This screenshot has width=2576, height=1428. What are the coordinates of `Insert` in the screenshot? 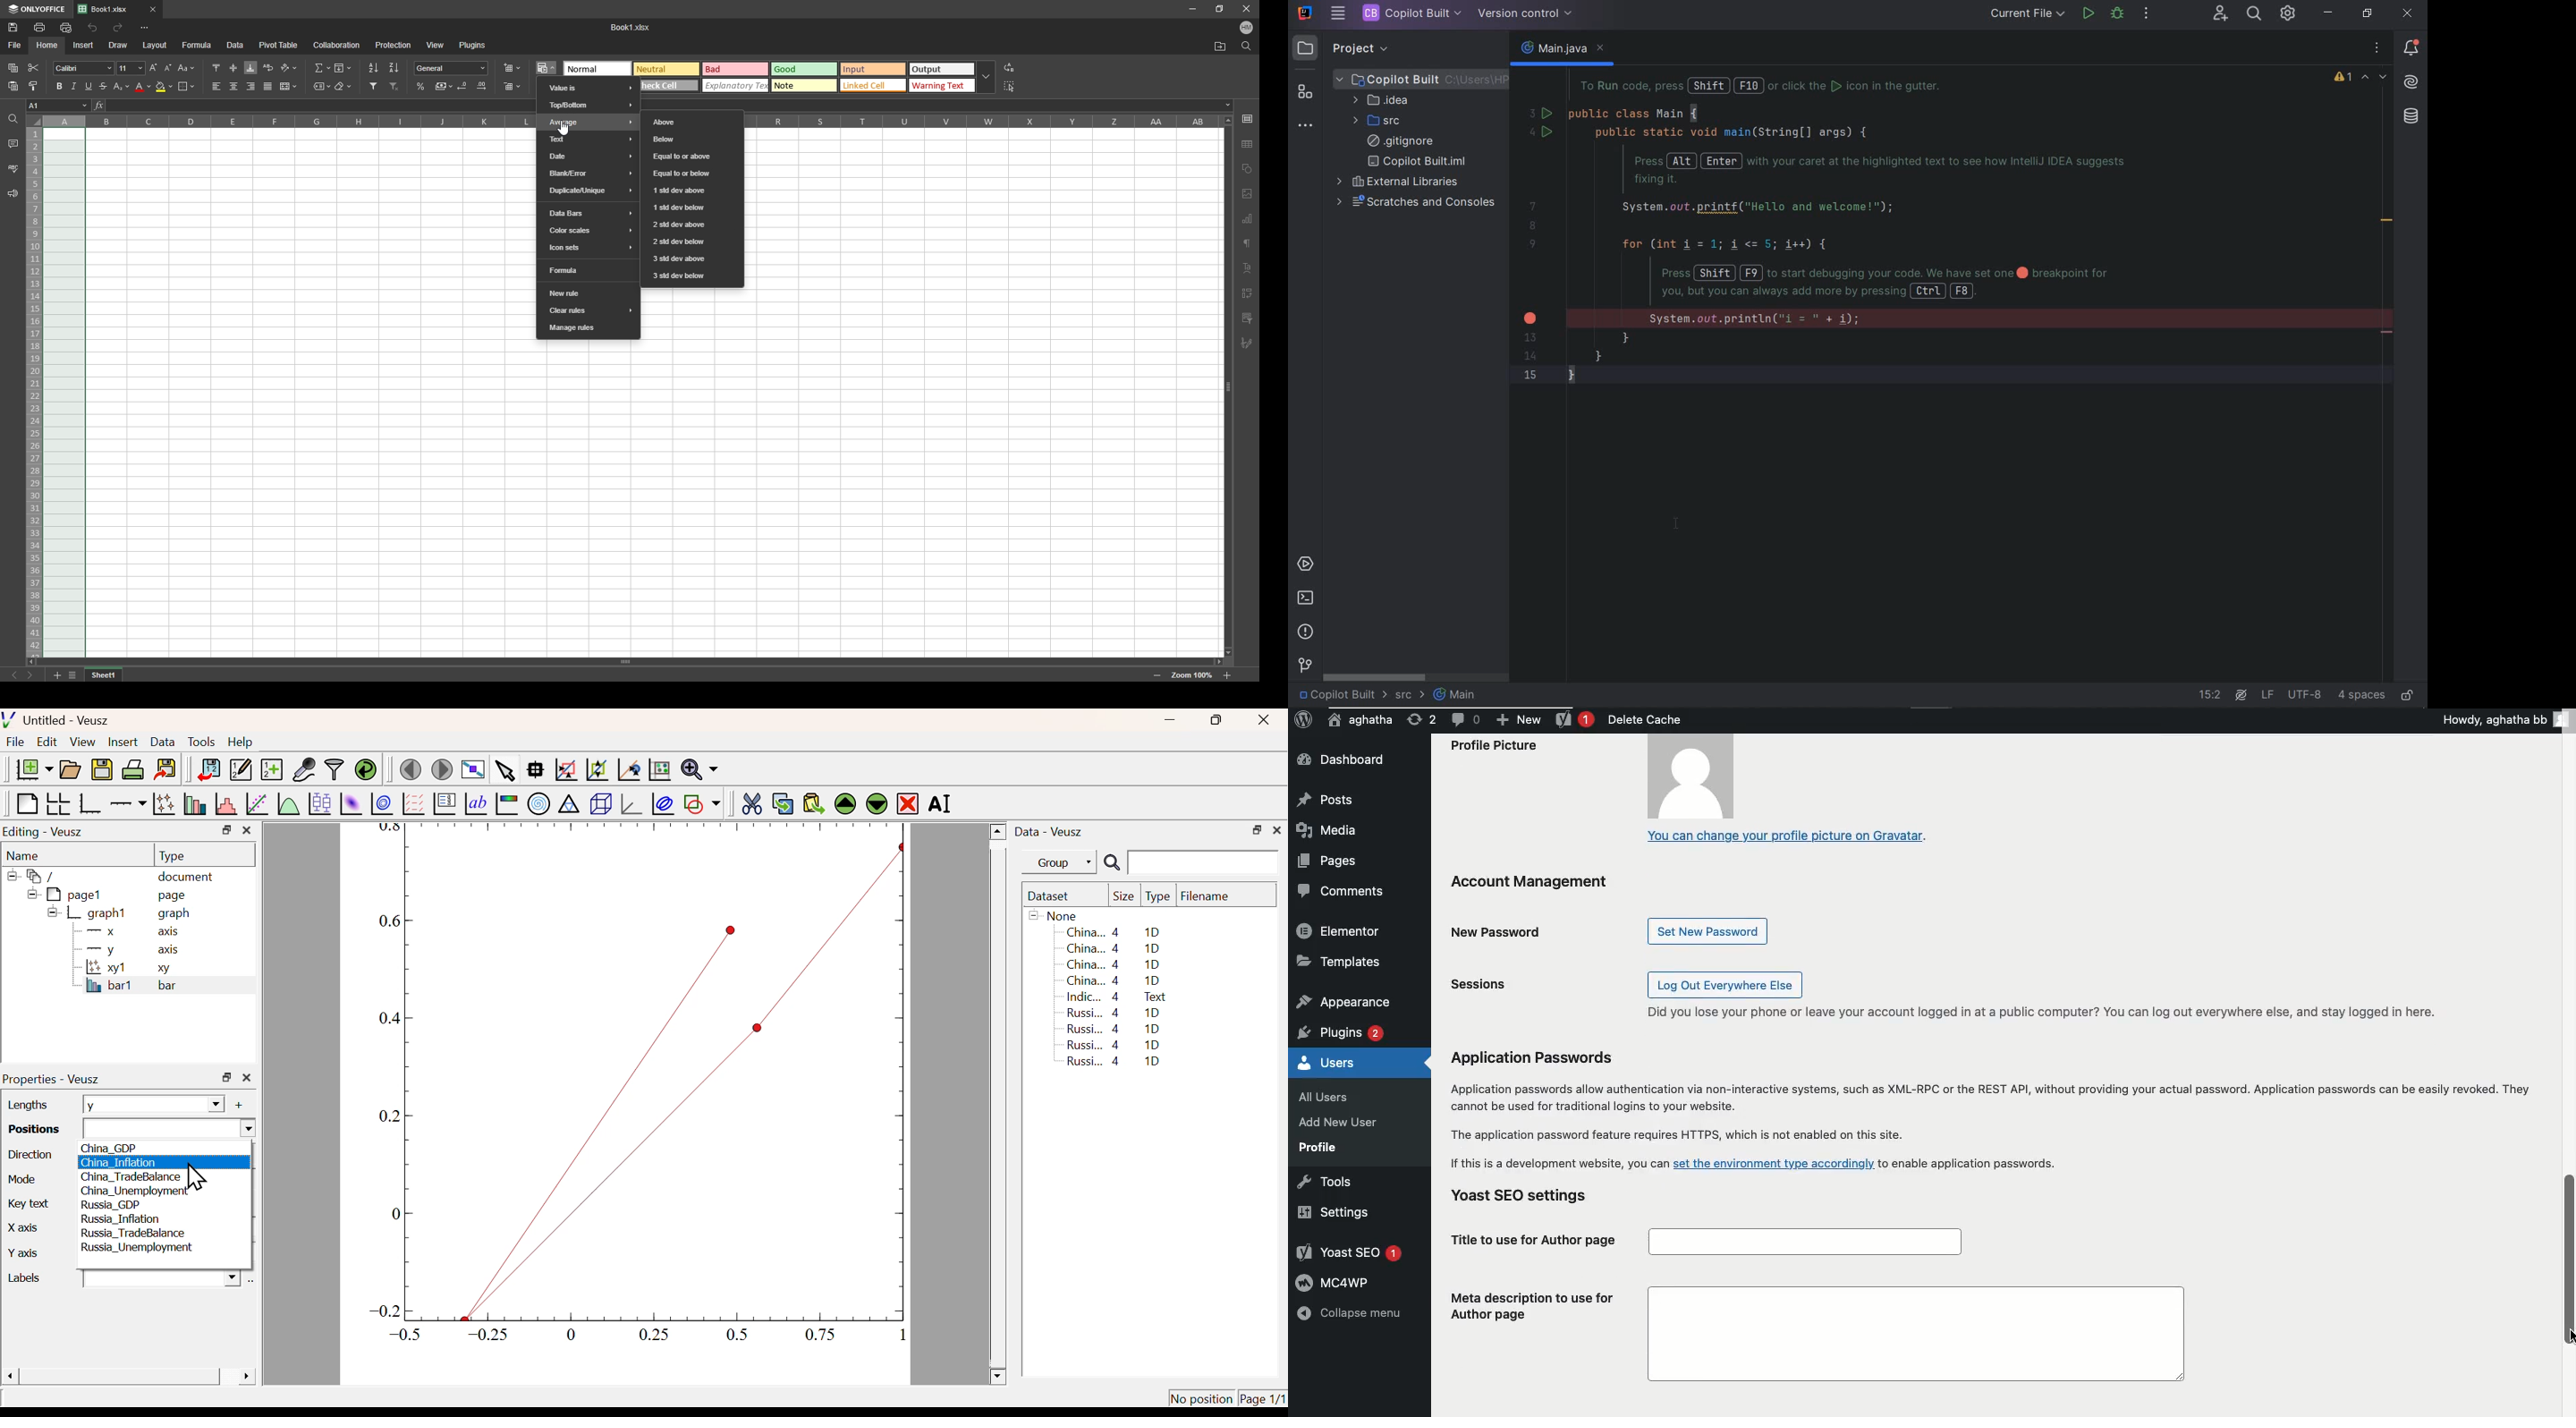 It's located at (121, 743).